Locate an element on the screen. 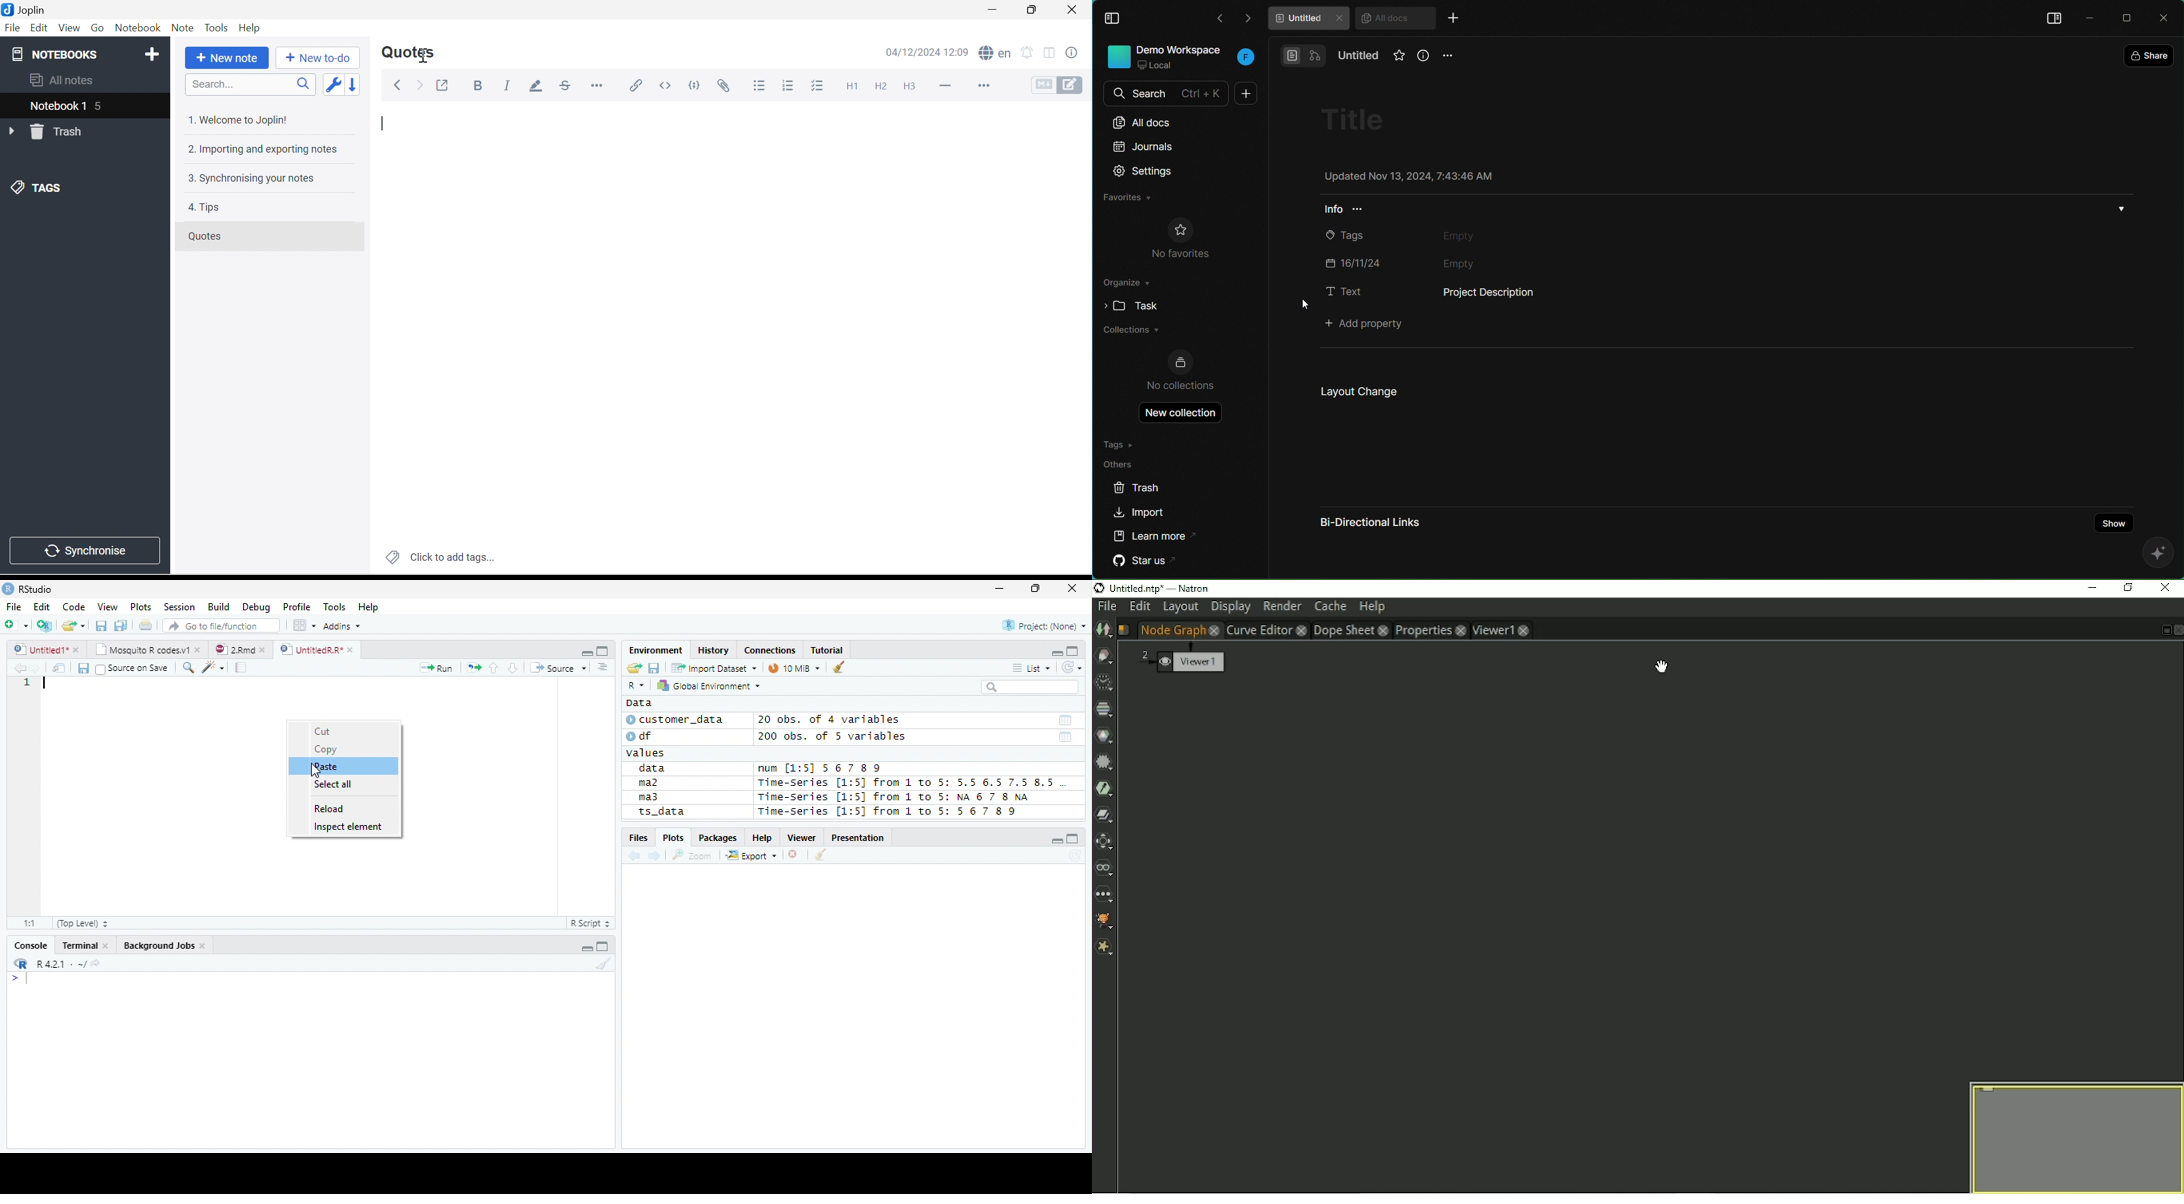 Image resolution: width=2184 pixels, height=1204 pixels. Search is located at coordinates (252, 85).